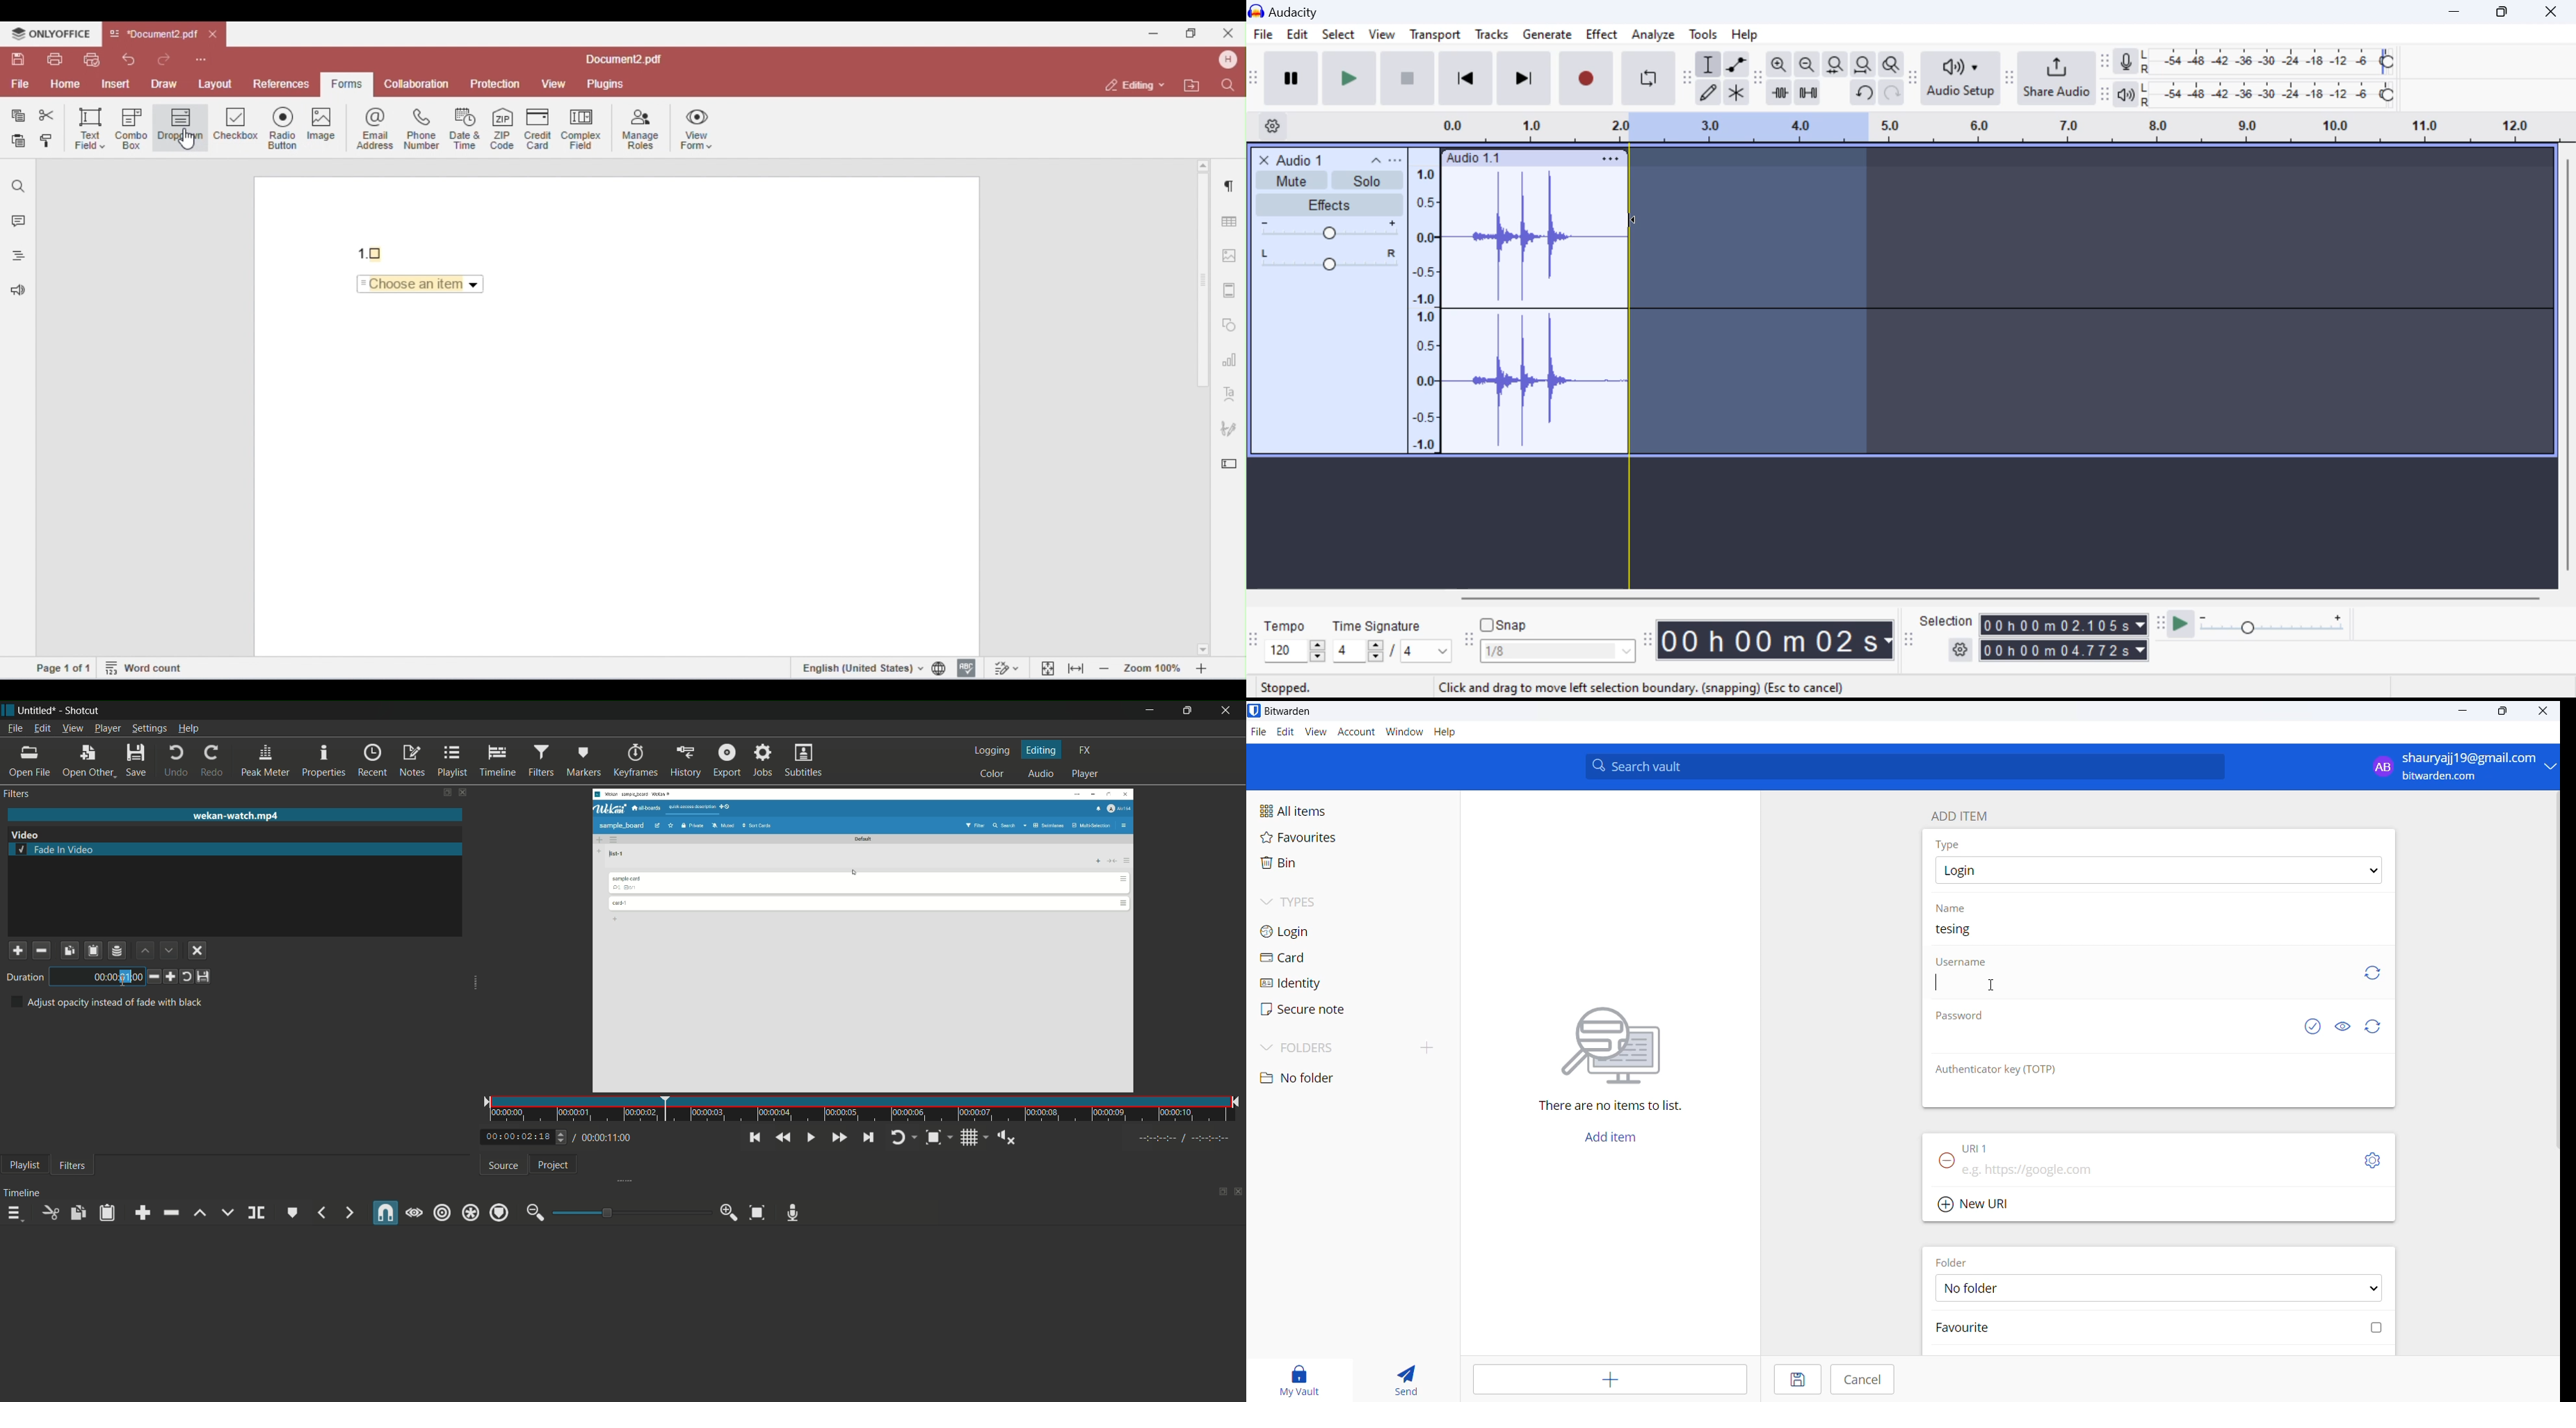 Image resolution: width=2576 pixels, height=1428 pixels. What do you see at coordinates (1710, 66) in the screenshot?
I see `selection tool` at bounding box center [1710, 66].